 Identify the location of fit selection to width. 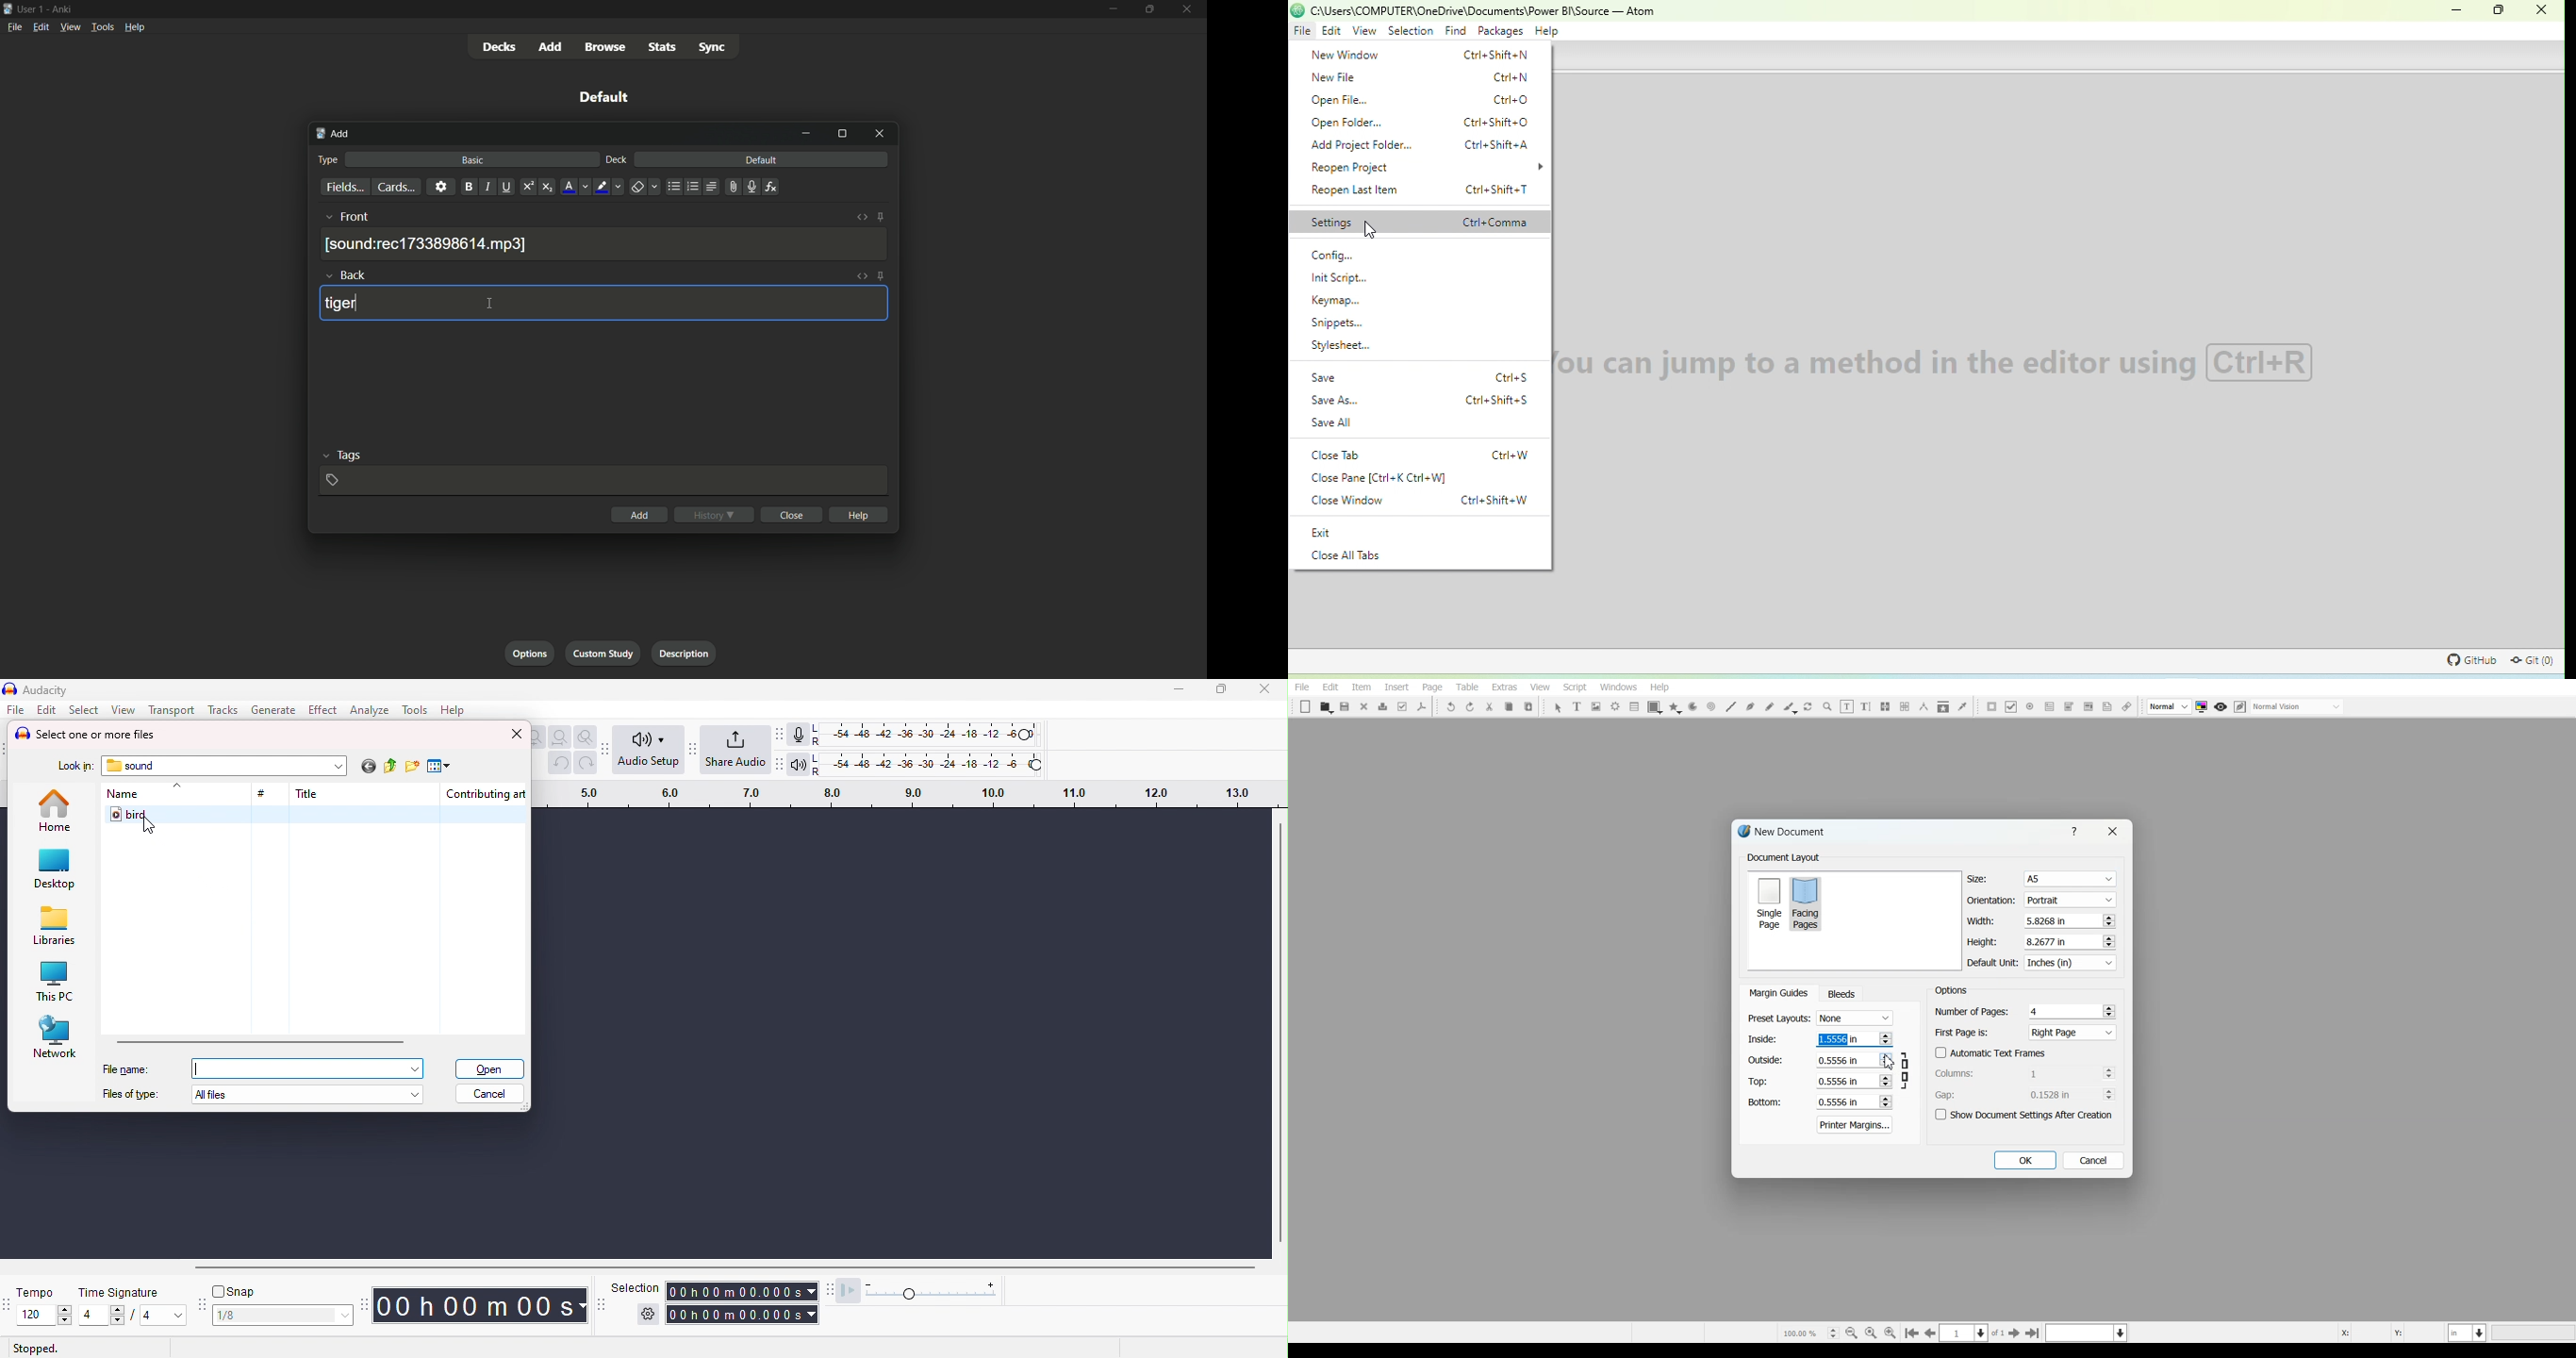
(537, 737).